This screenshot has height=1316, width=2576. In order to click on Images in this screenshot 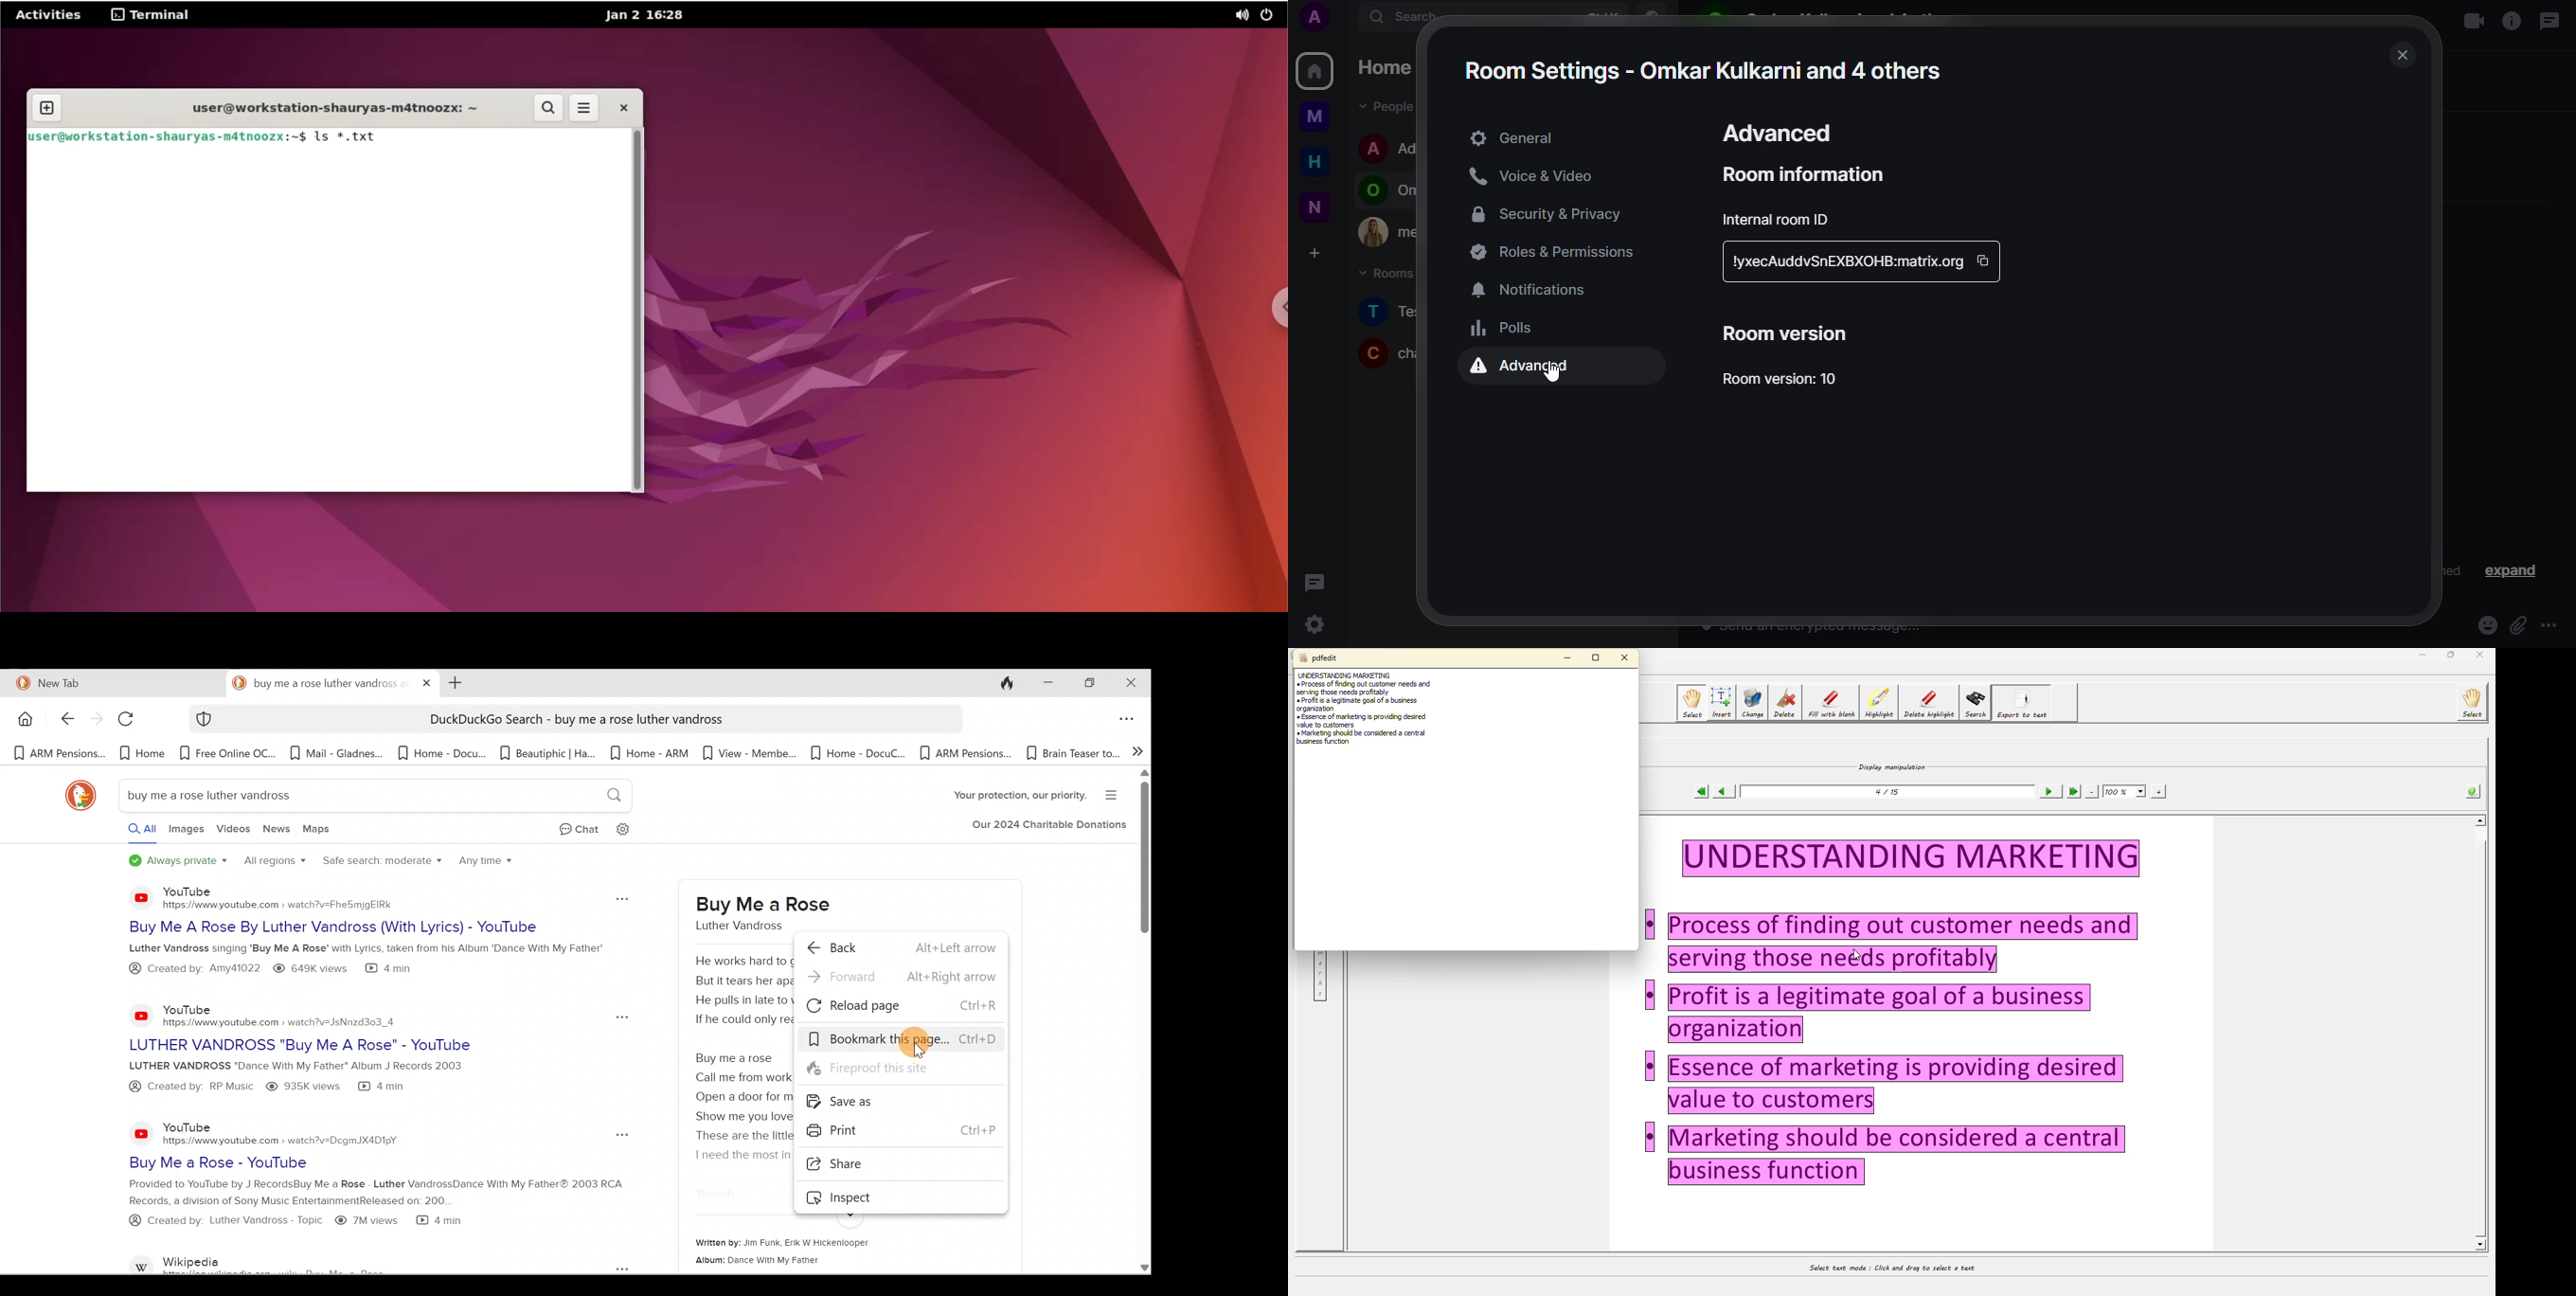, I will do `click(185, 832)`.